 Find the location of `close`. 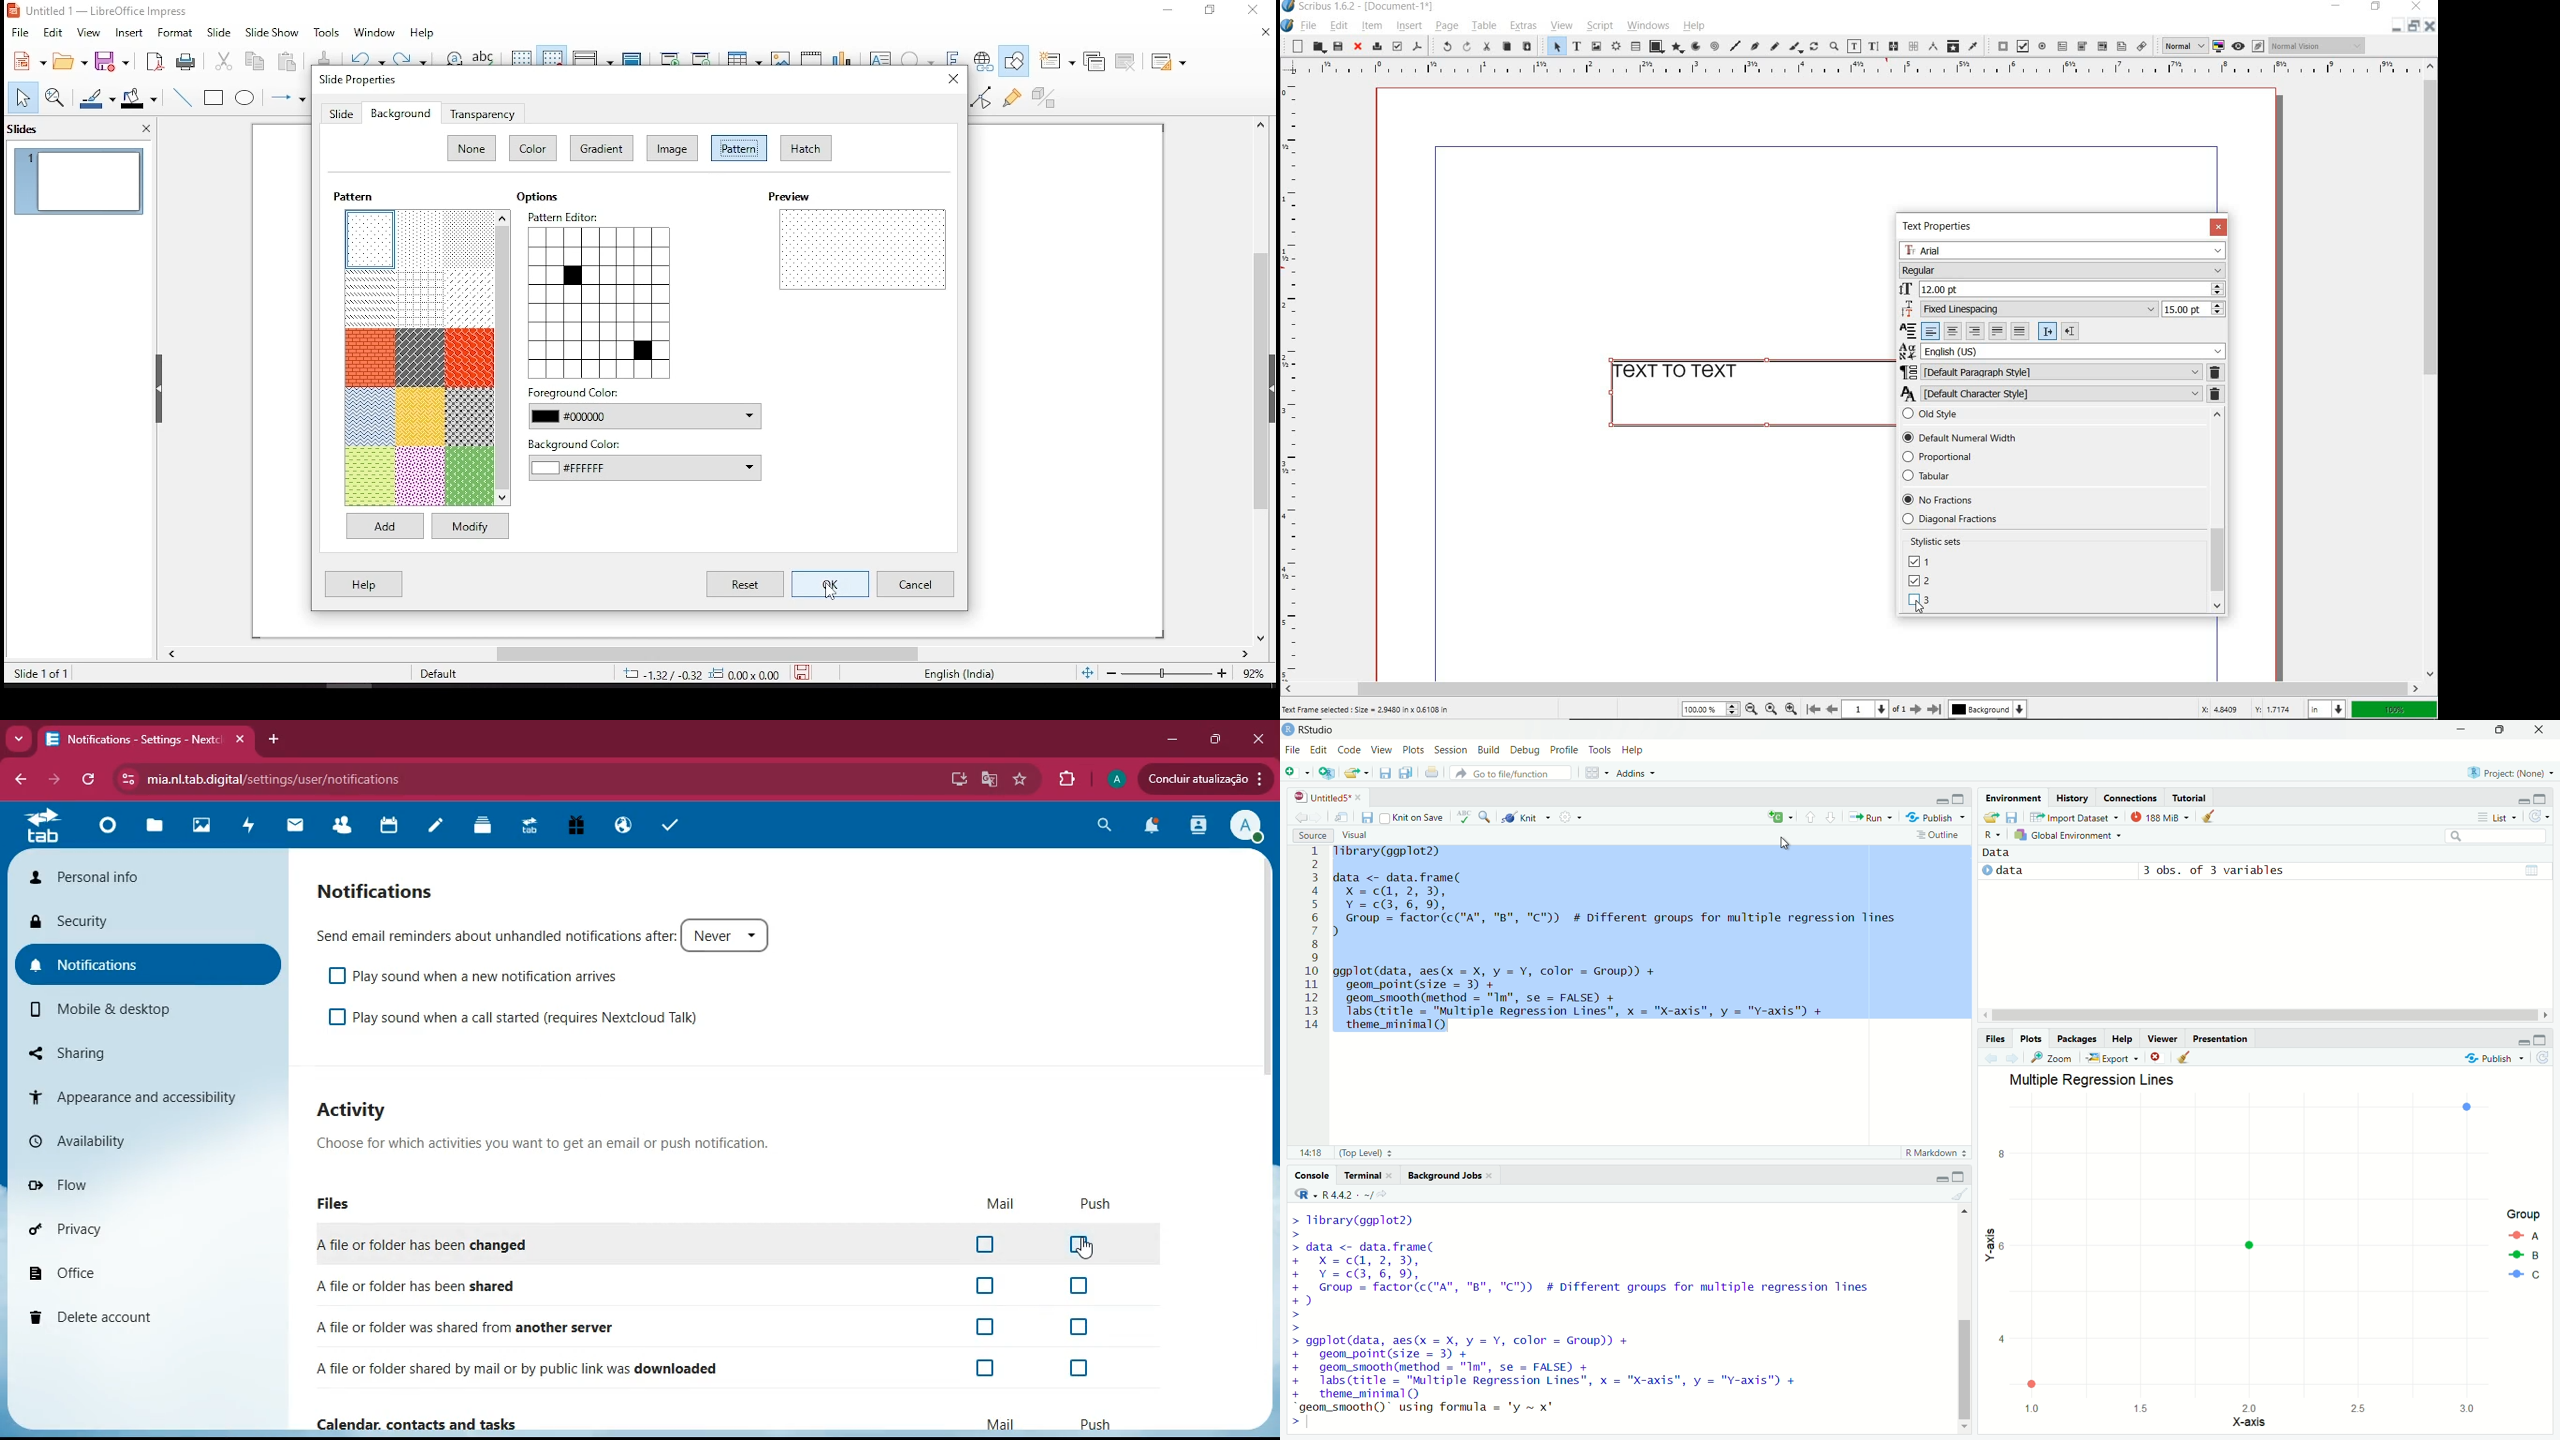

close is located at coordinates (2417, 6).